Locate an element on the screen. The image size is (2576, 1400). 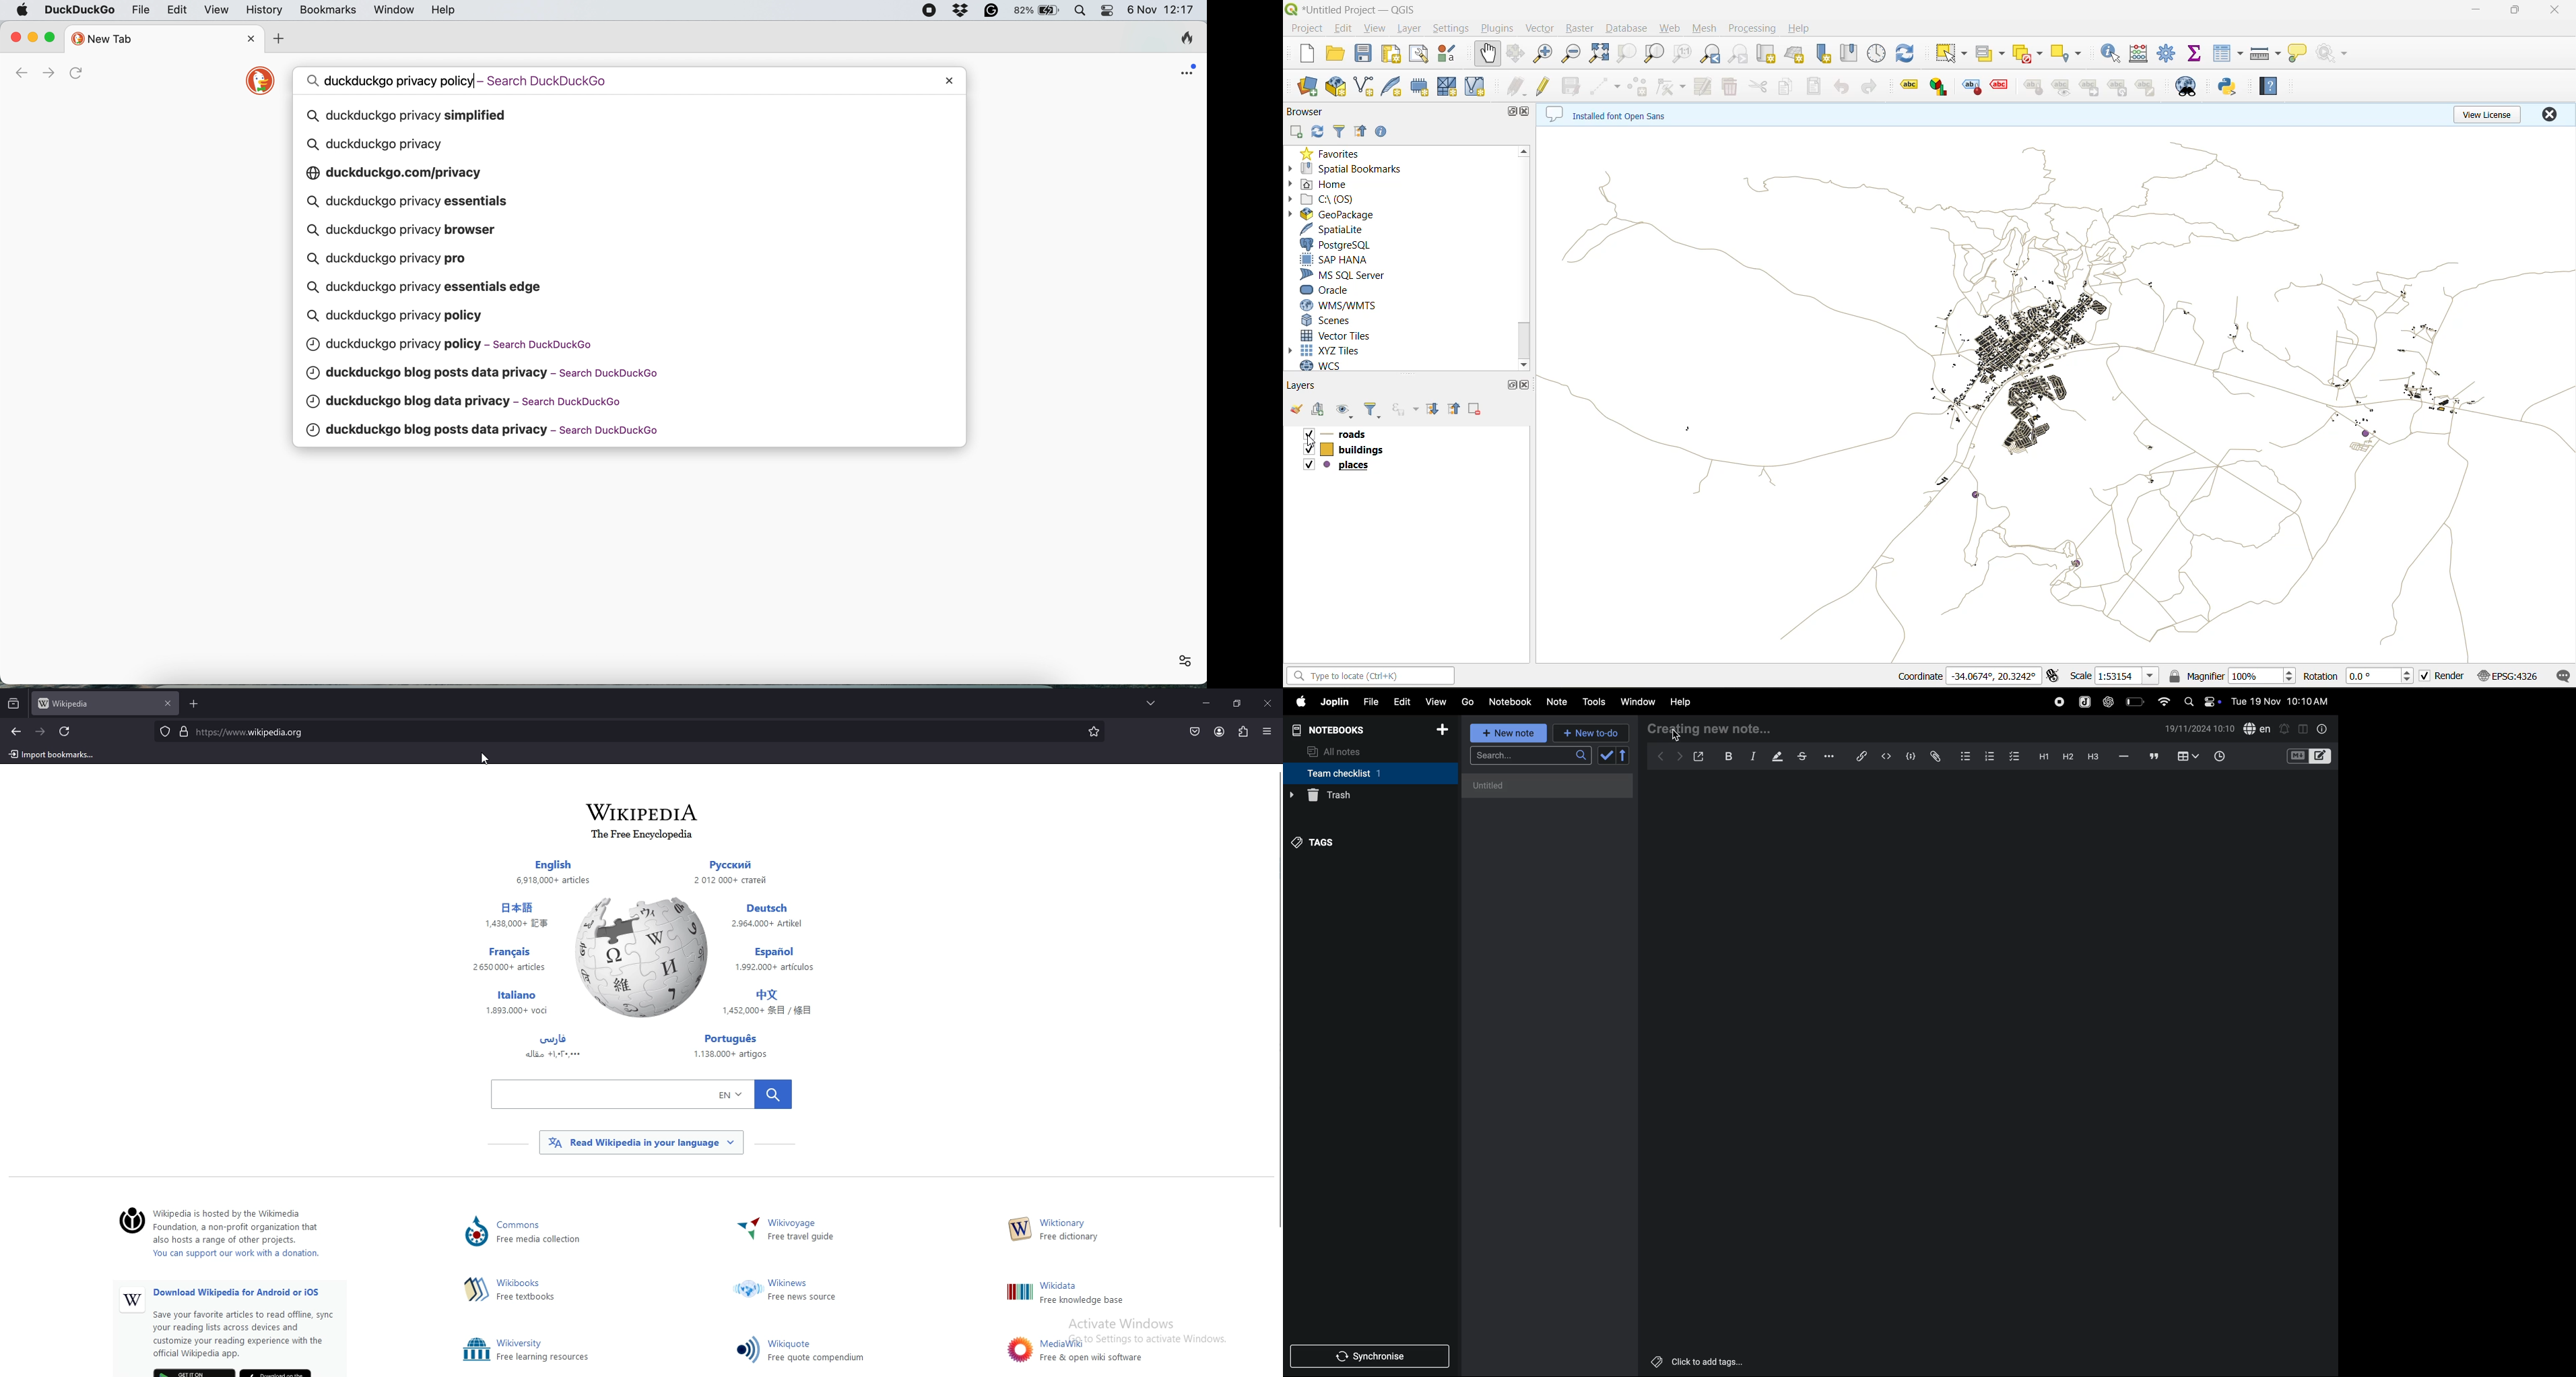
file is located at coordinates (1370, 700).